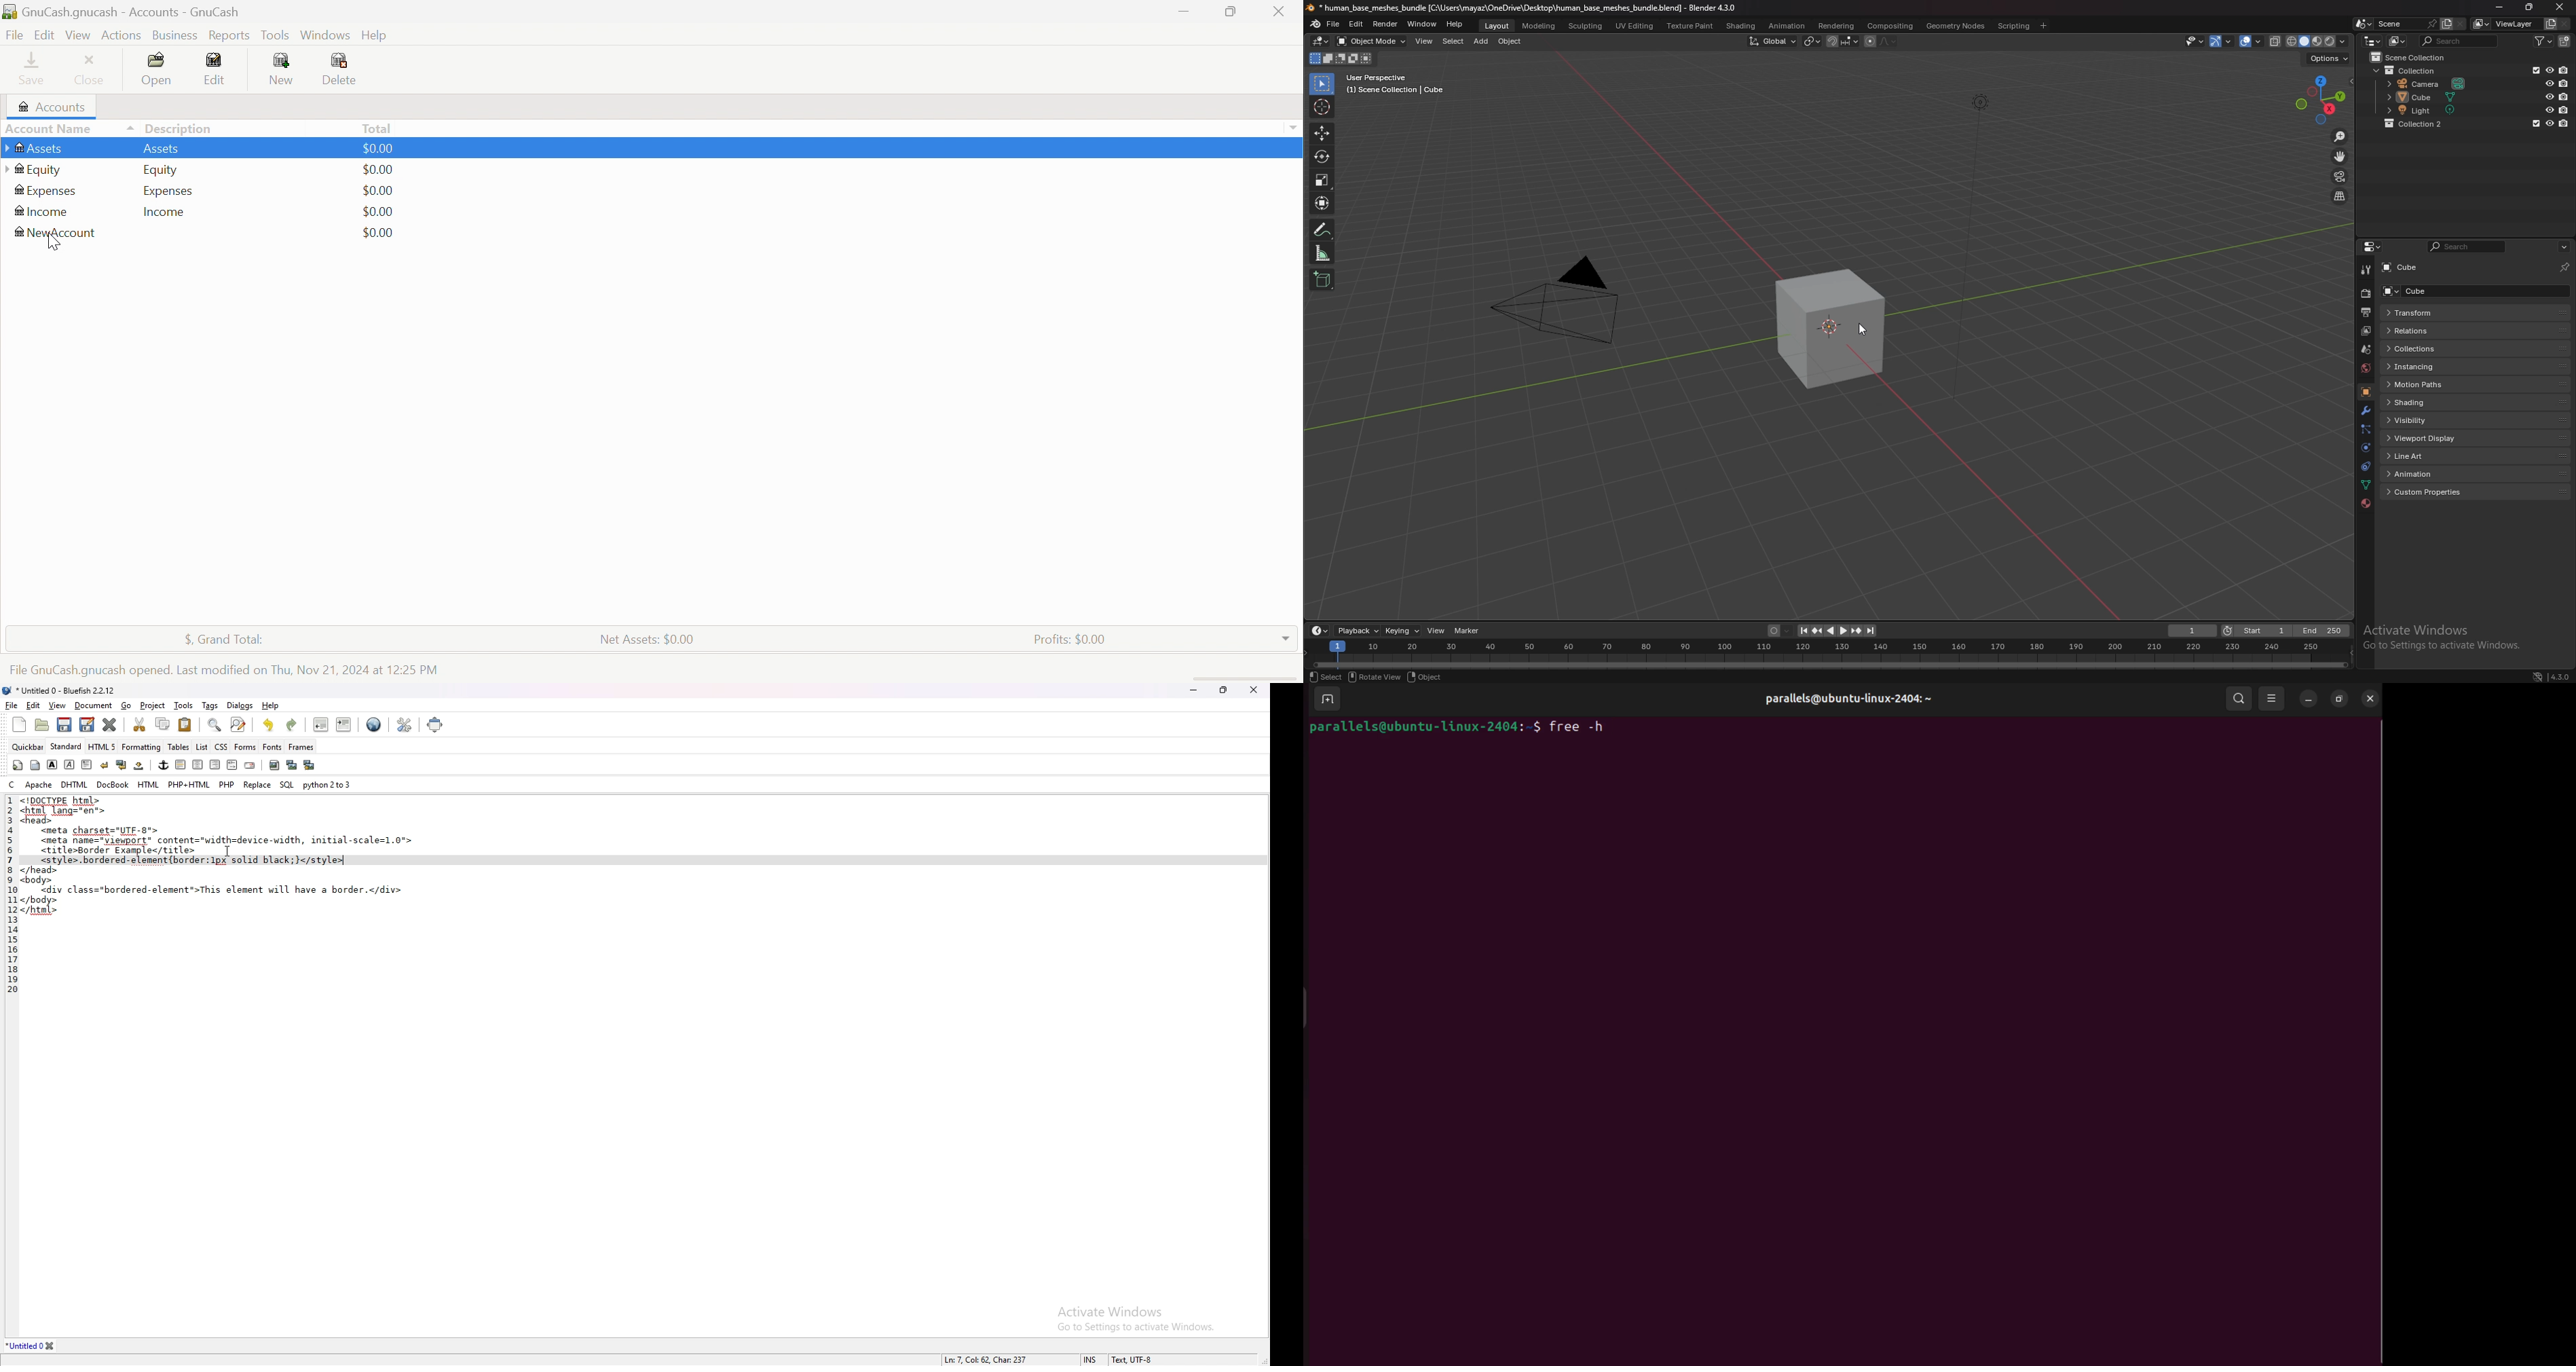  Describe the element at coordinates (2339, 197) in the screenshot. I see `switch view from perspective/orthographic` at that location.